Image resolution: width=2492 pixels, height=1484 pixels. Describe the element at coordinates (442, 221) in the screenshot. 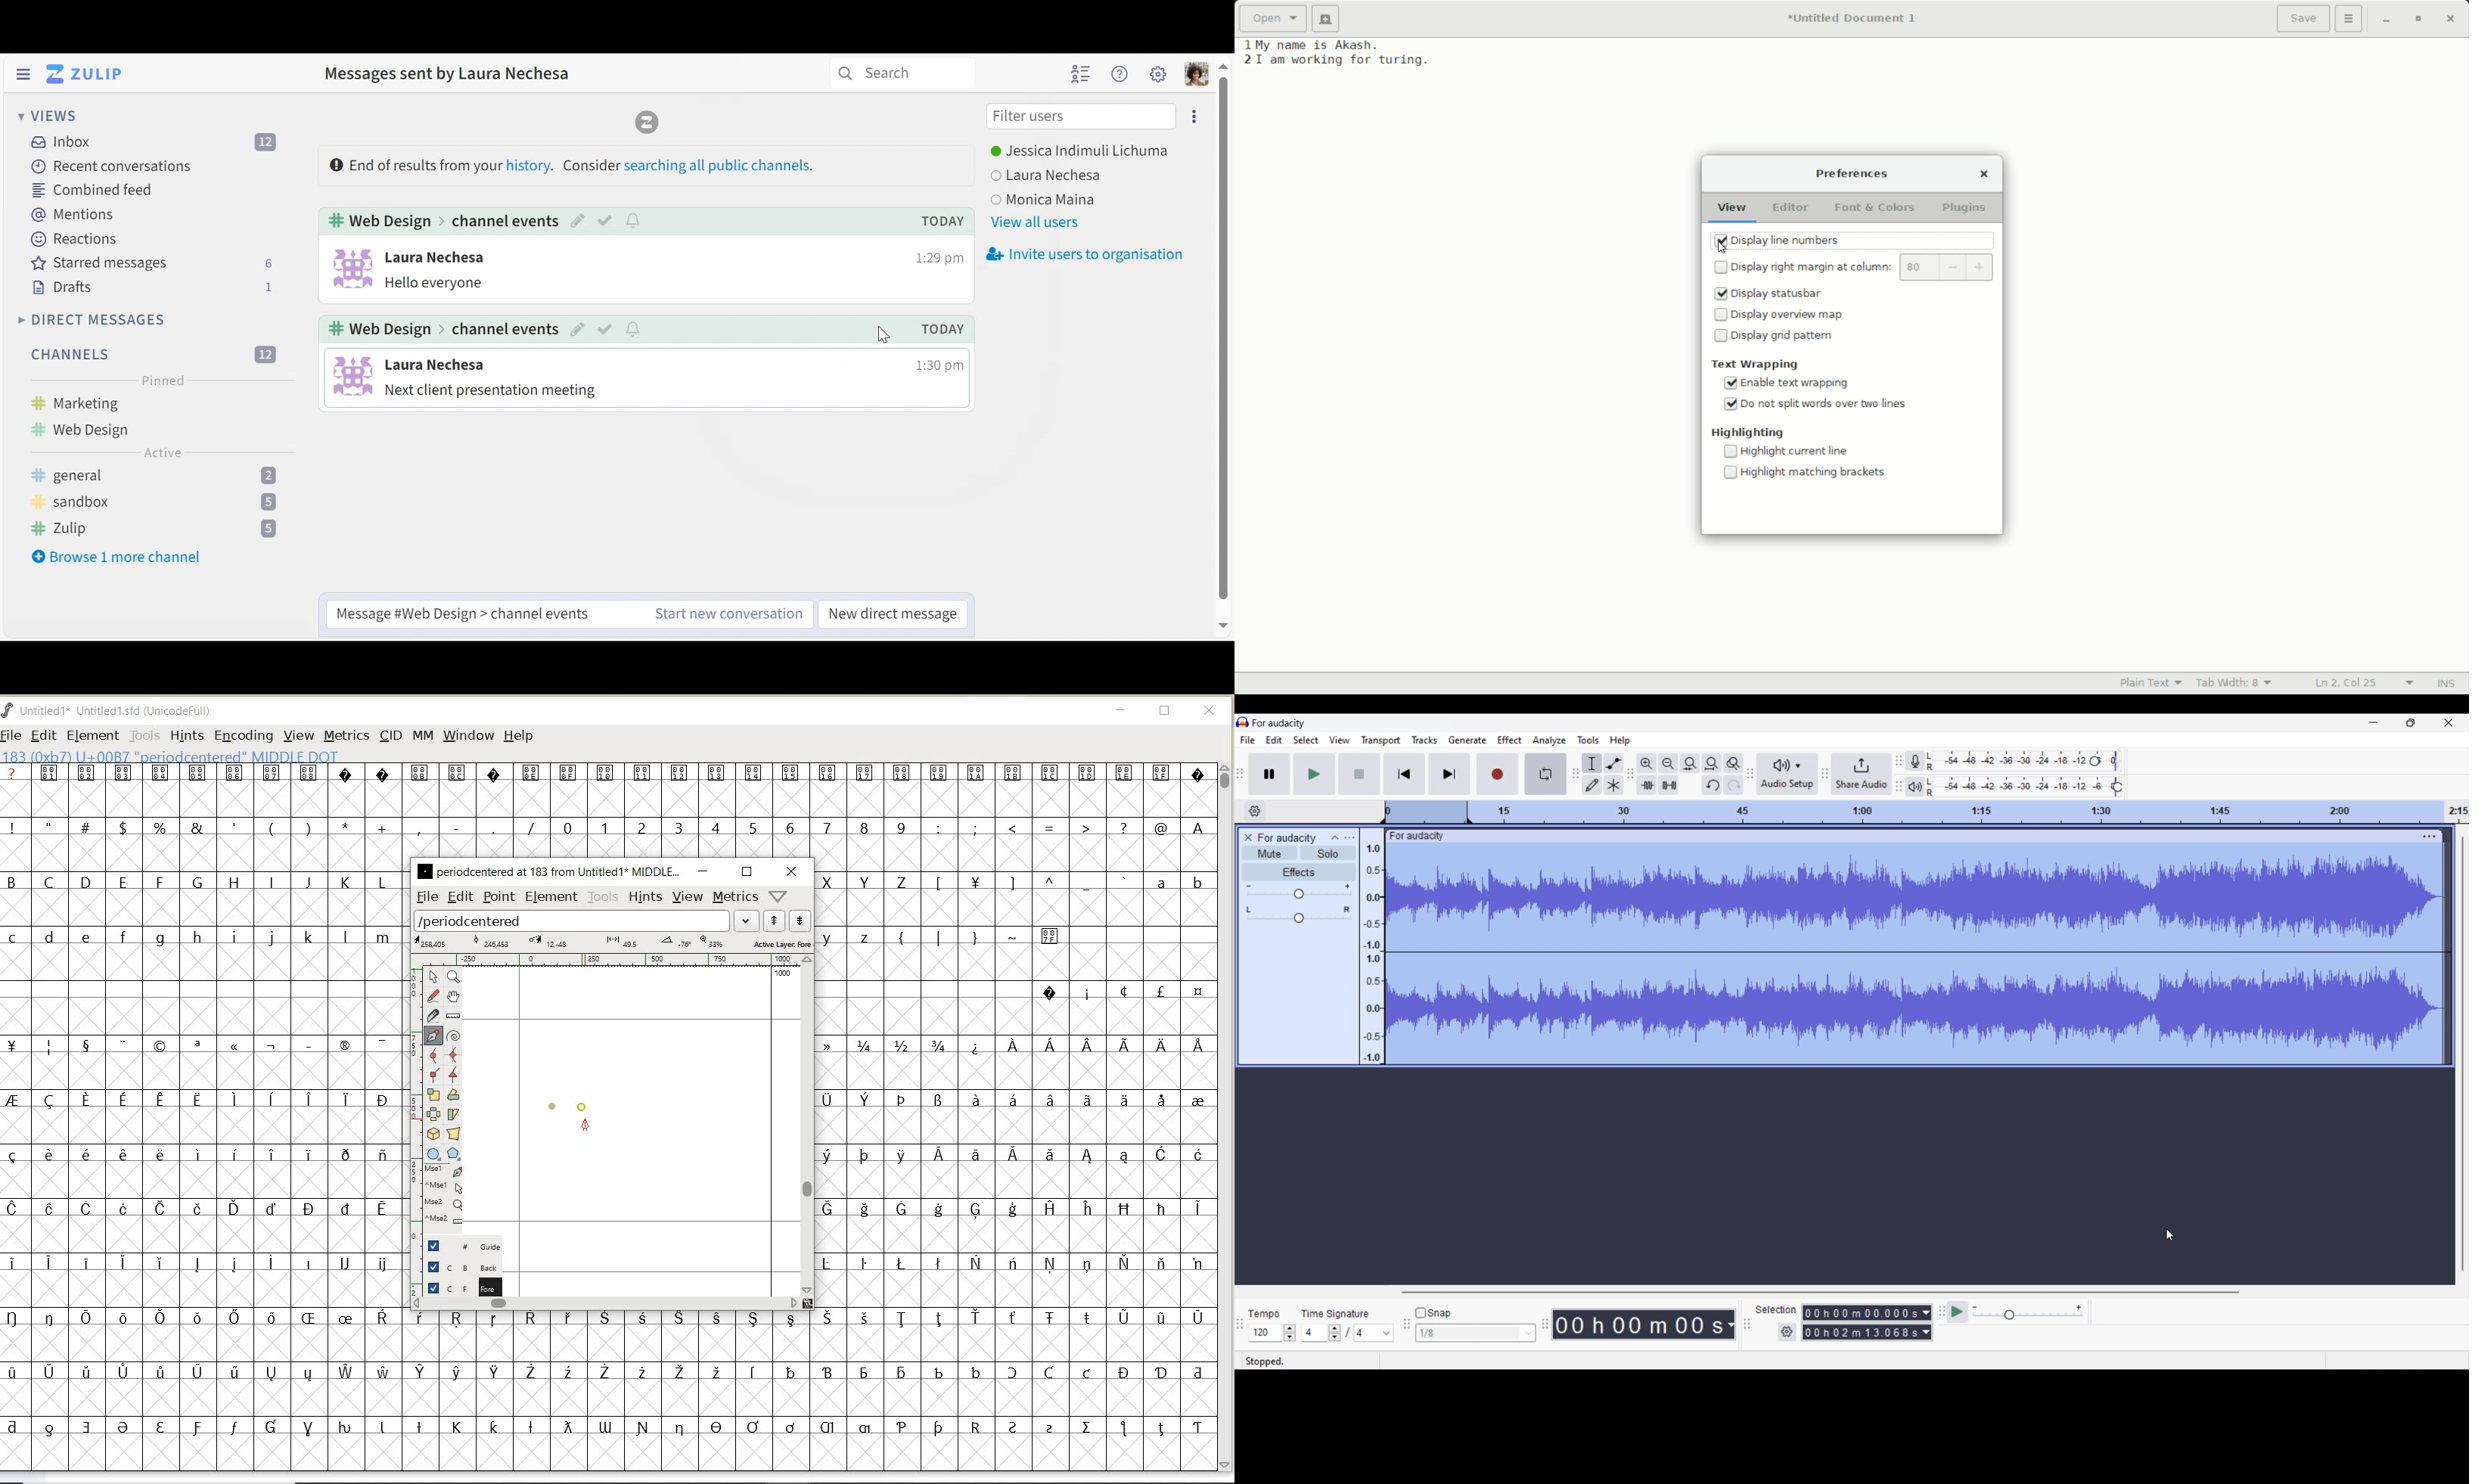

I see `web design > channel events` at that location.